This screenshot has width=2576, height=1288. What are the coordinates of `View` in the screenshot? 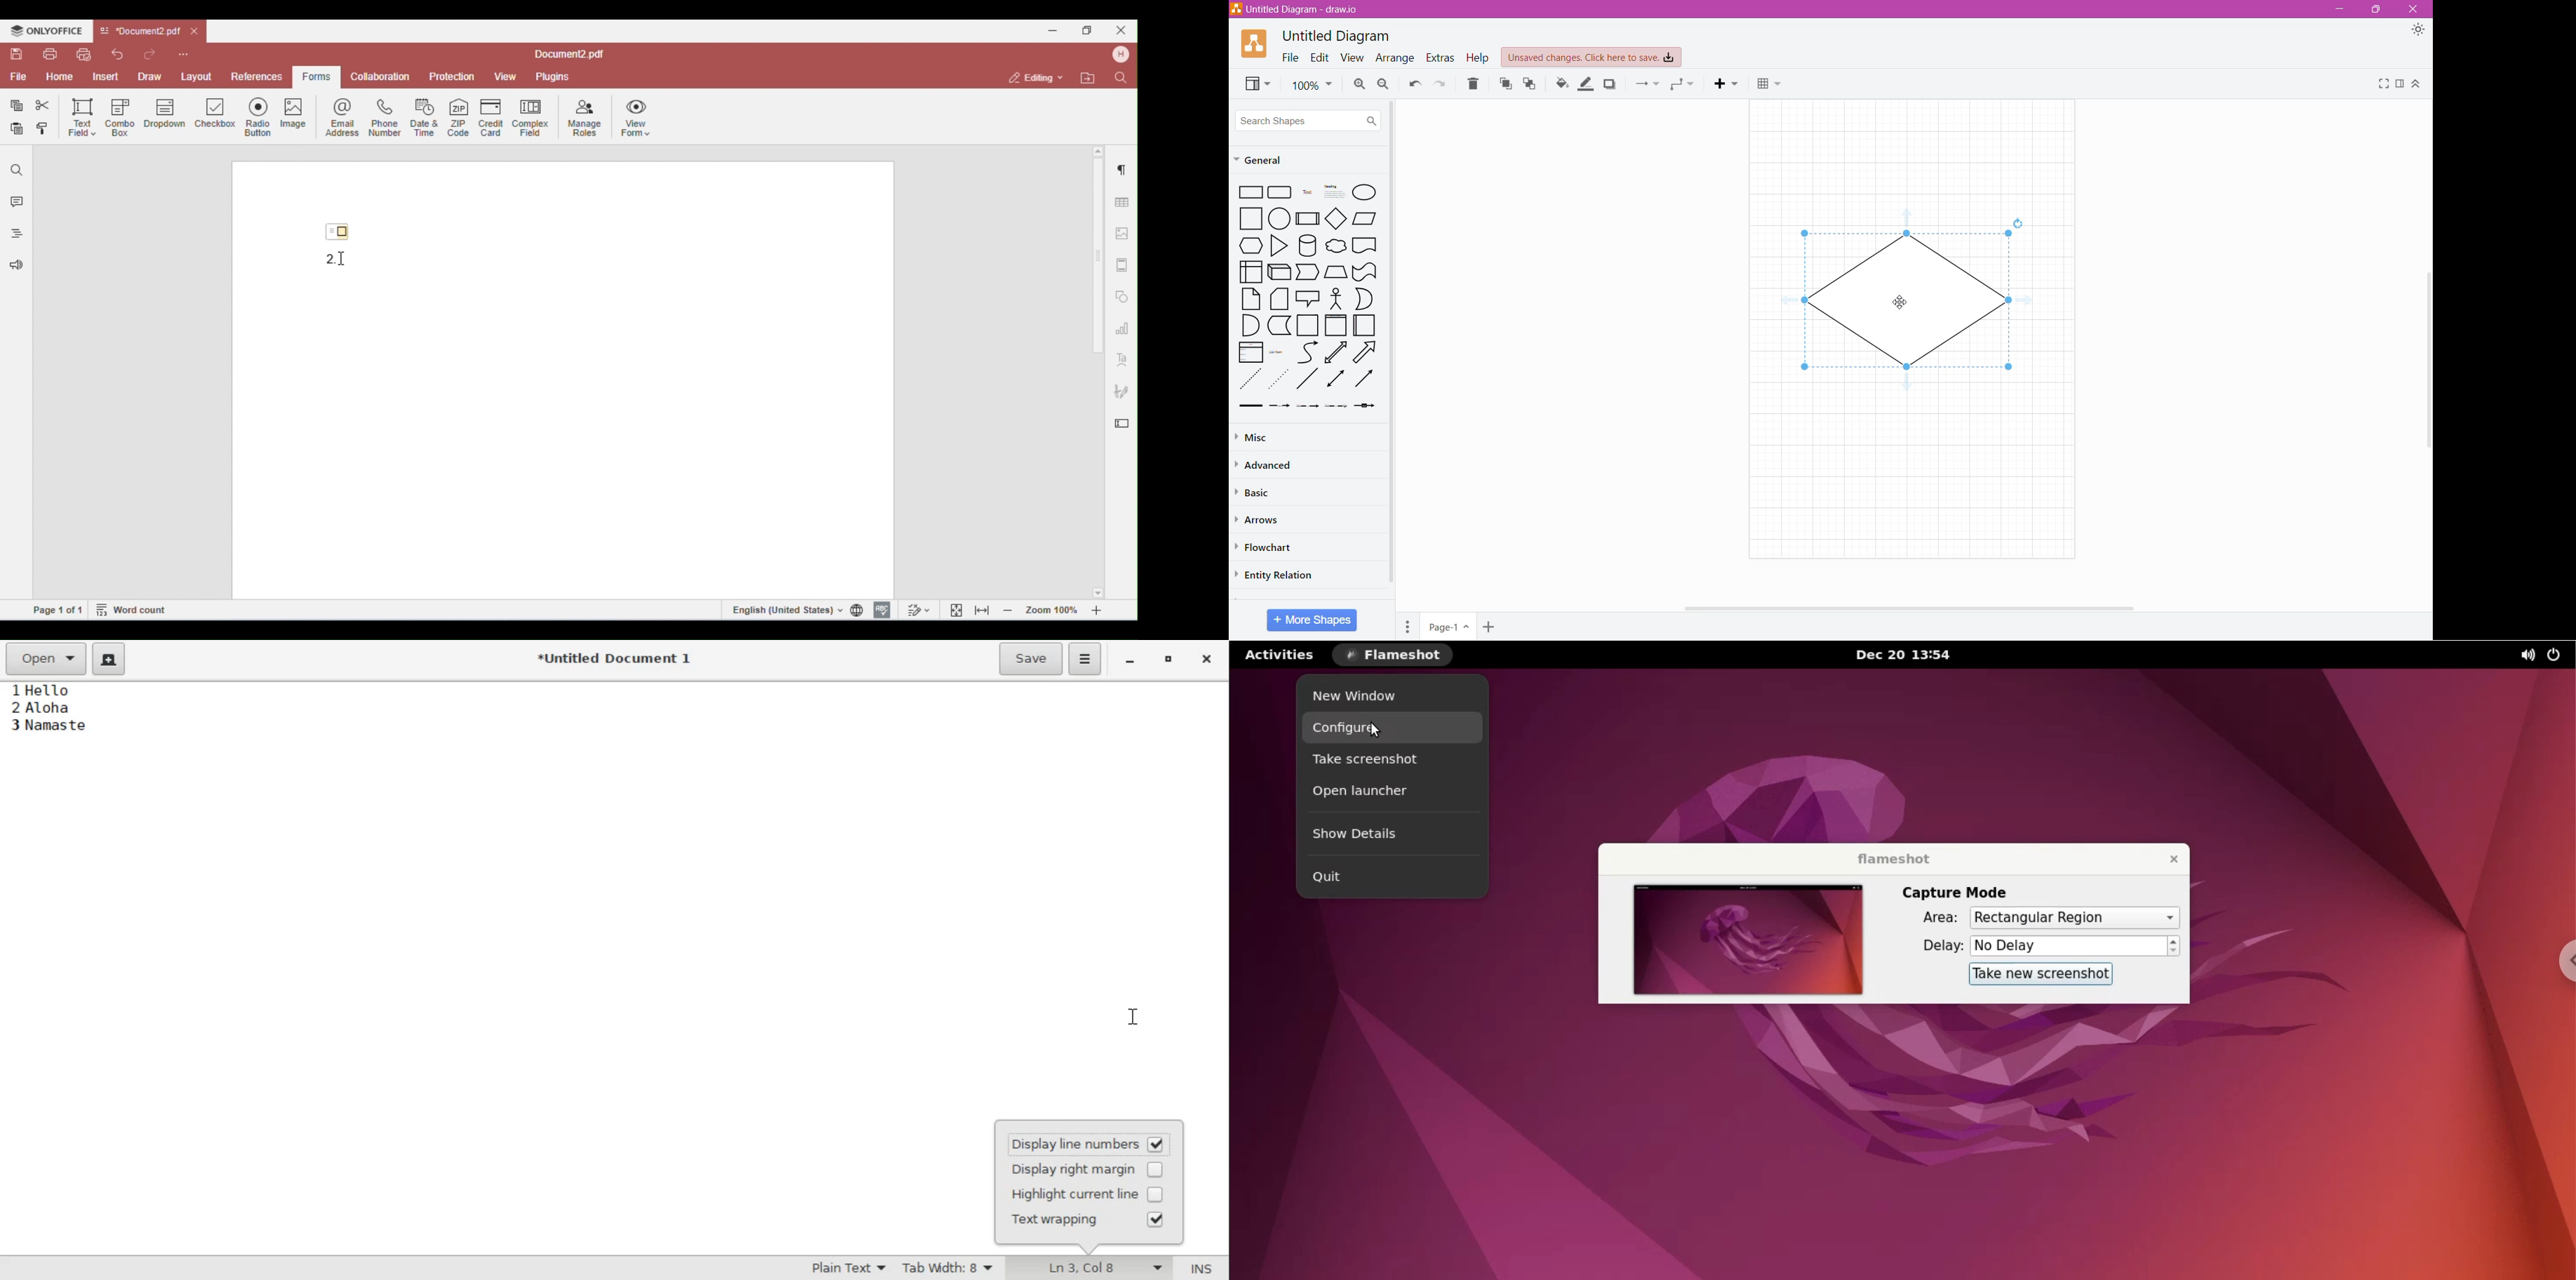 It's located at (1256, 84).